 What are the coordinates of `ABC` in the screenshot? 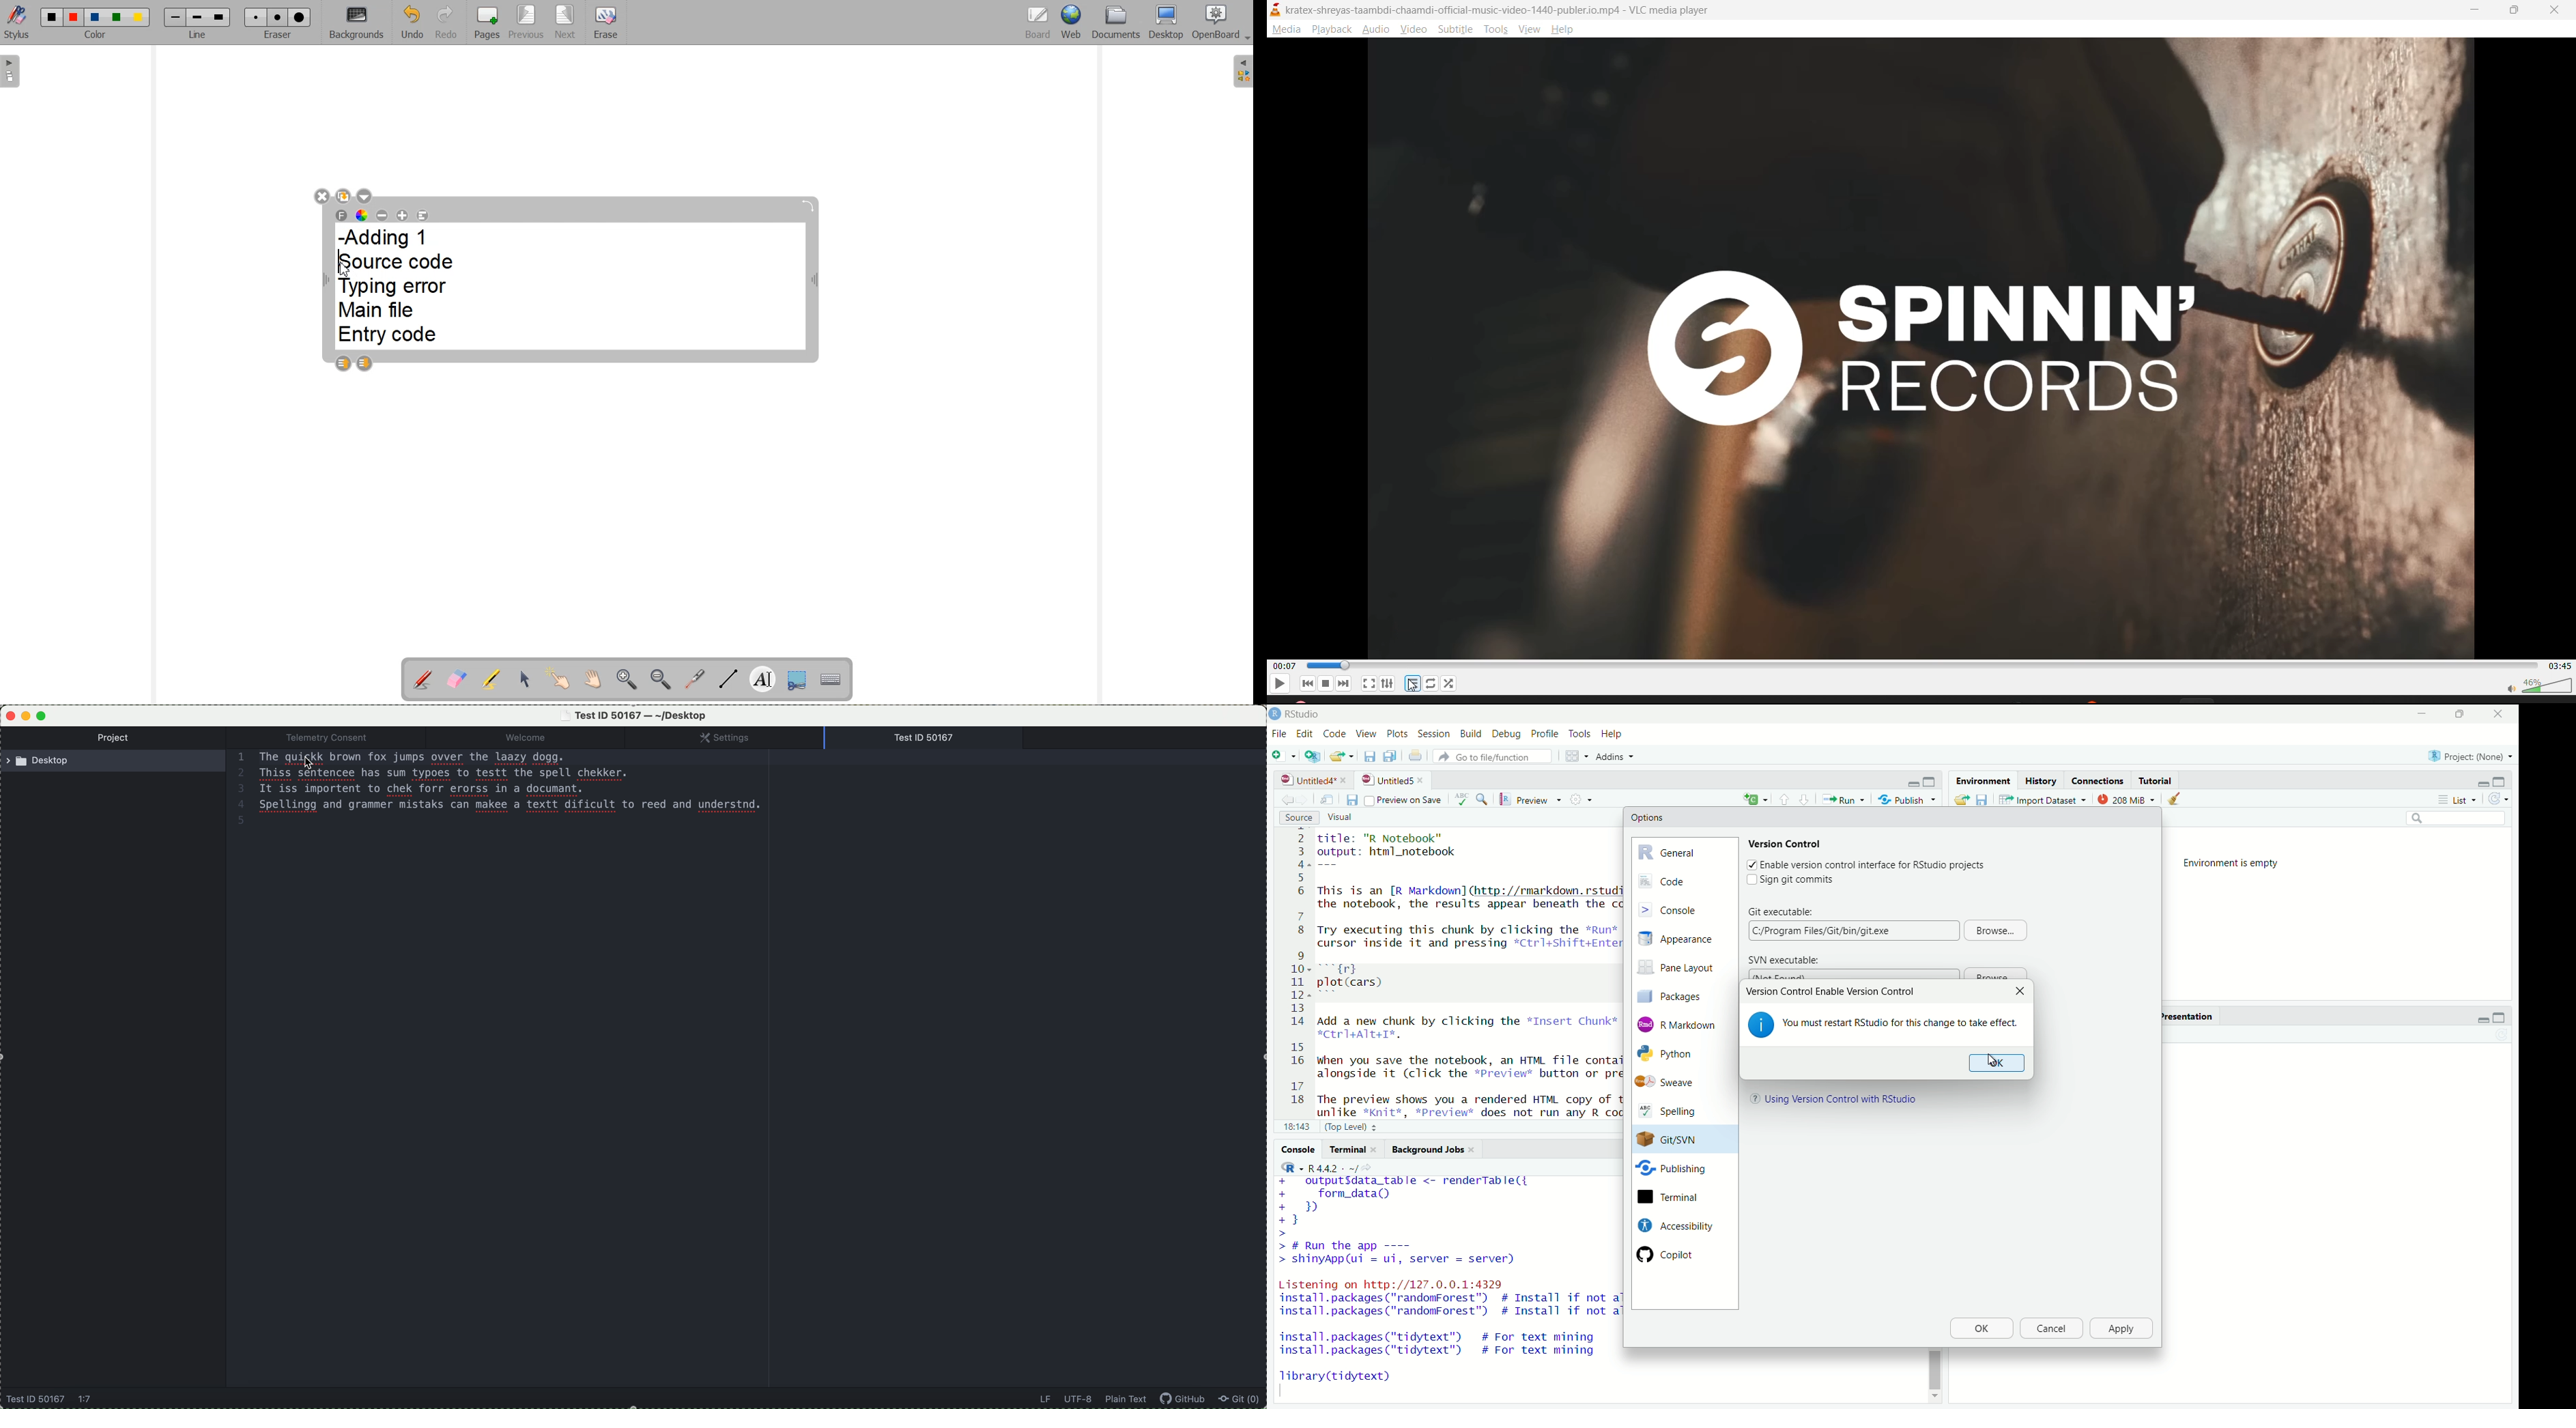 It's located at (1471, 799).